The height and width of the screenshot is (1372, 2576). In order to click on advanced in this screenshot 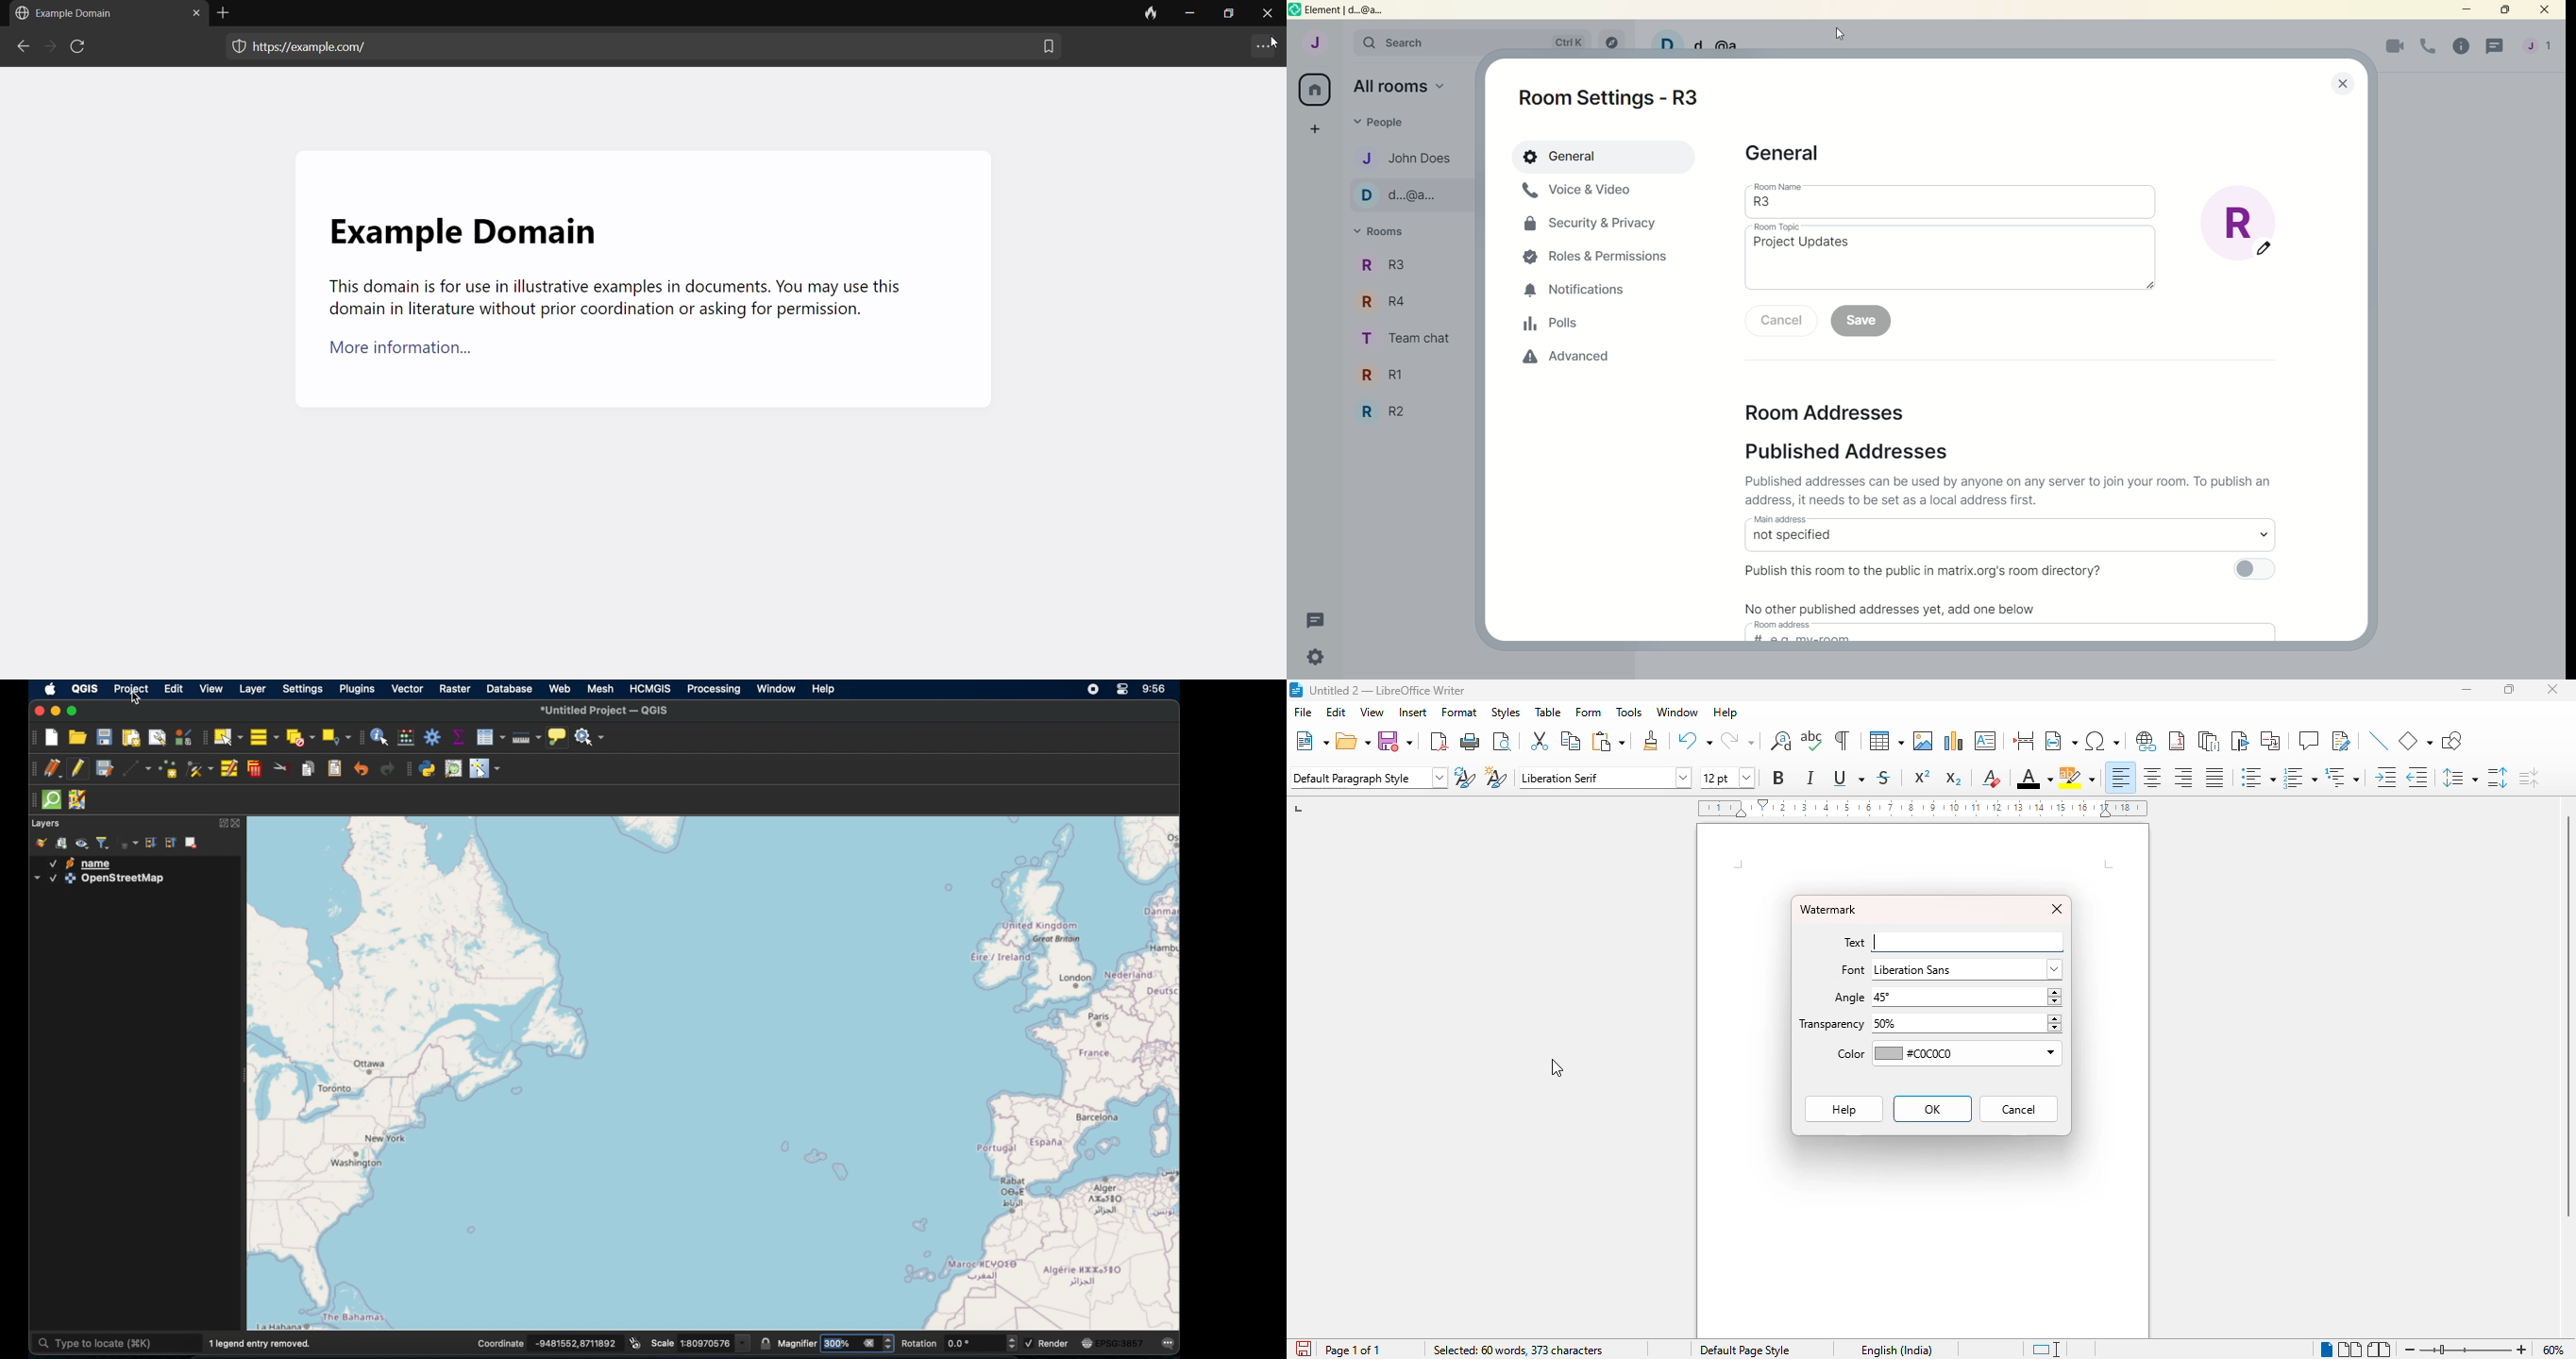, I will do `click(1568, 356)`.